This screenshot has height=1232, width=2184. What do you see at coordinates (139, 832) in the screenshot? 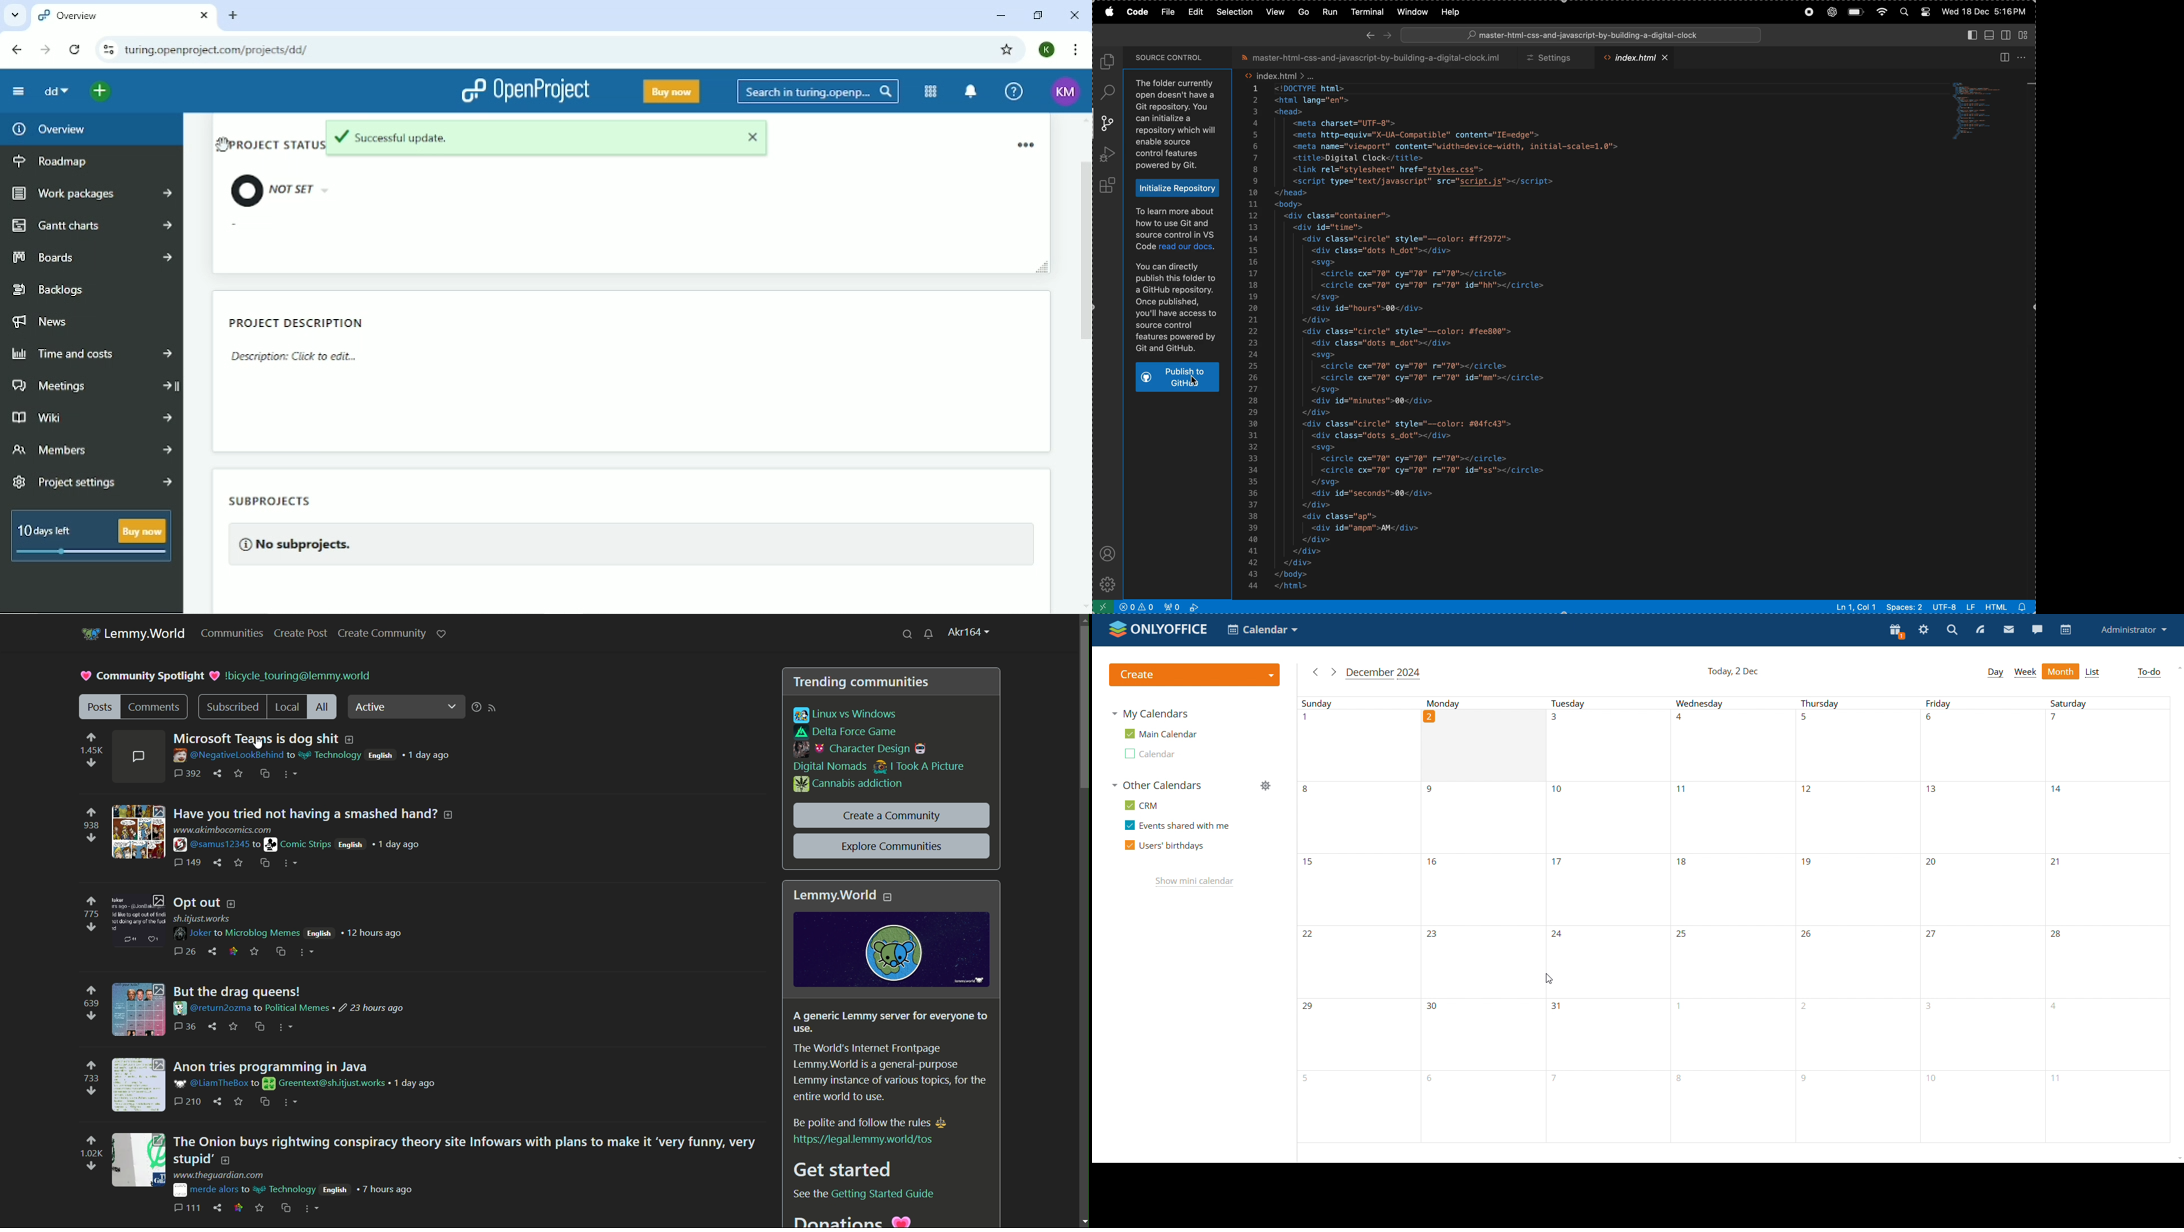
I see `image` at bounding box center [139, 832].